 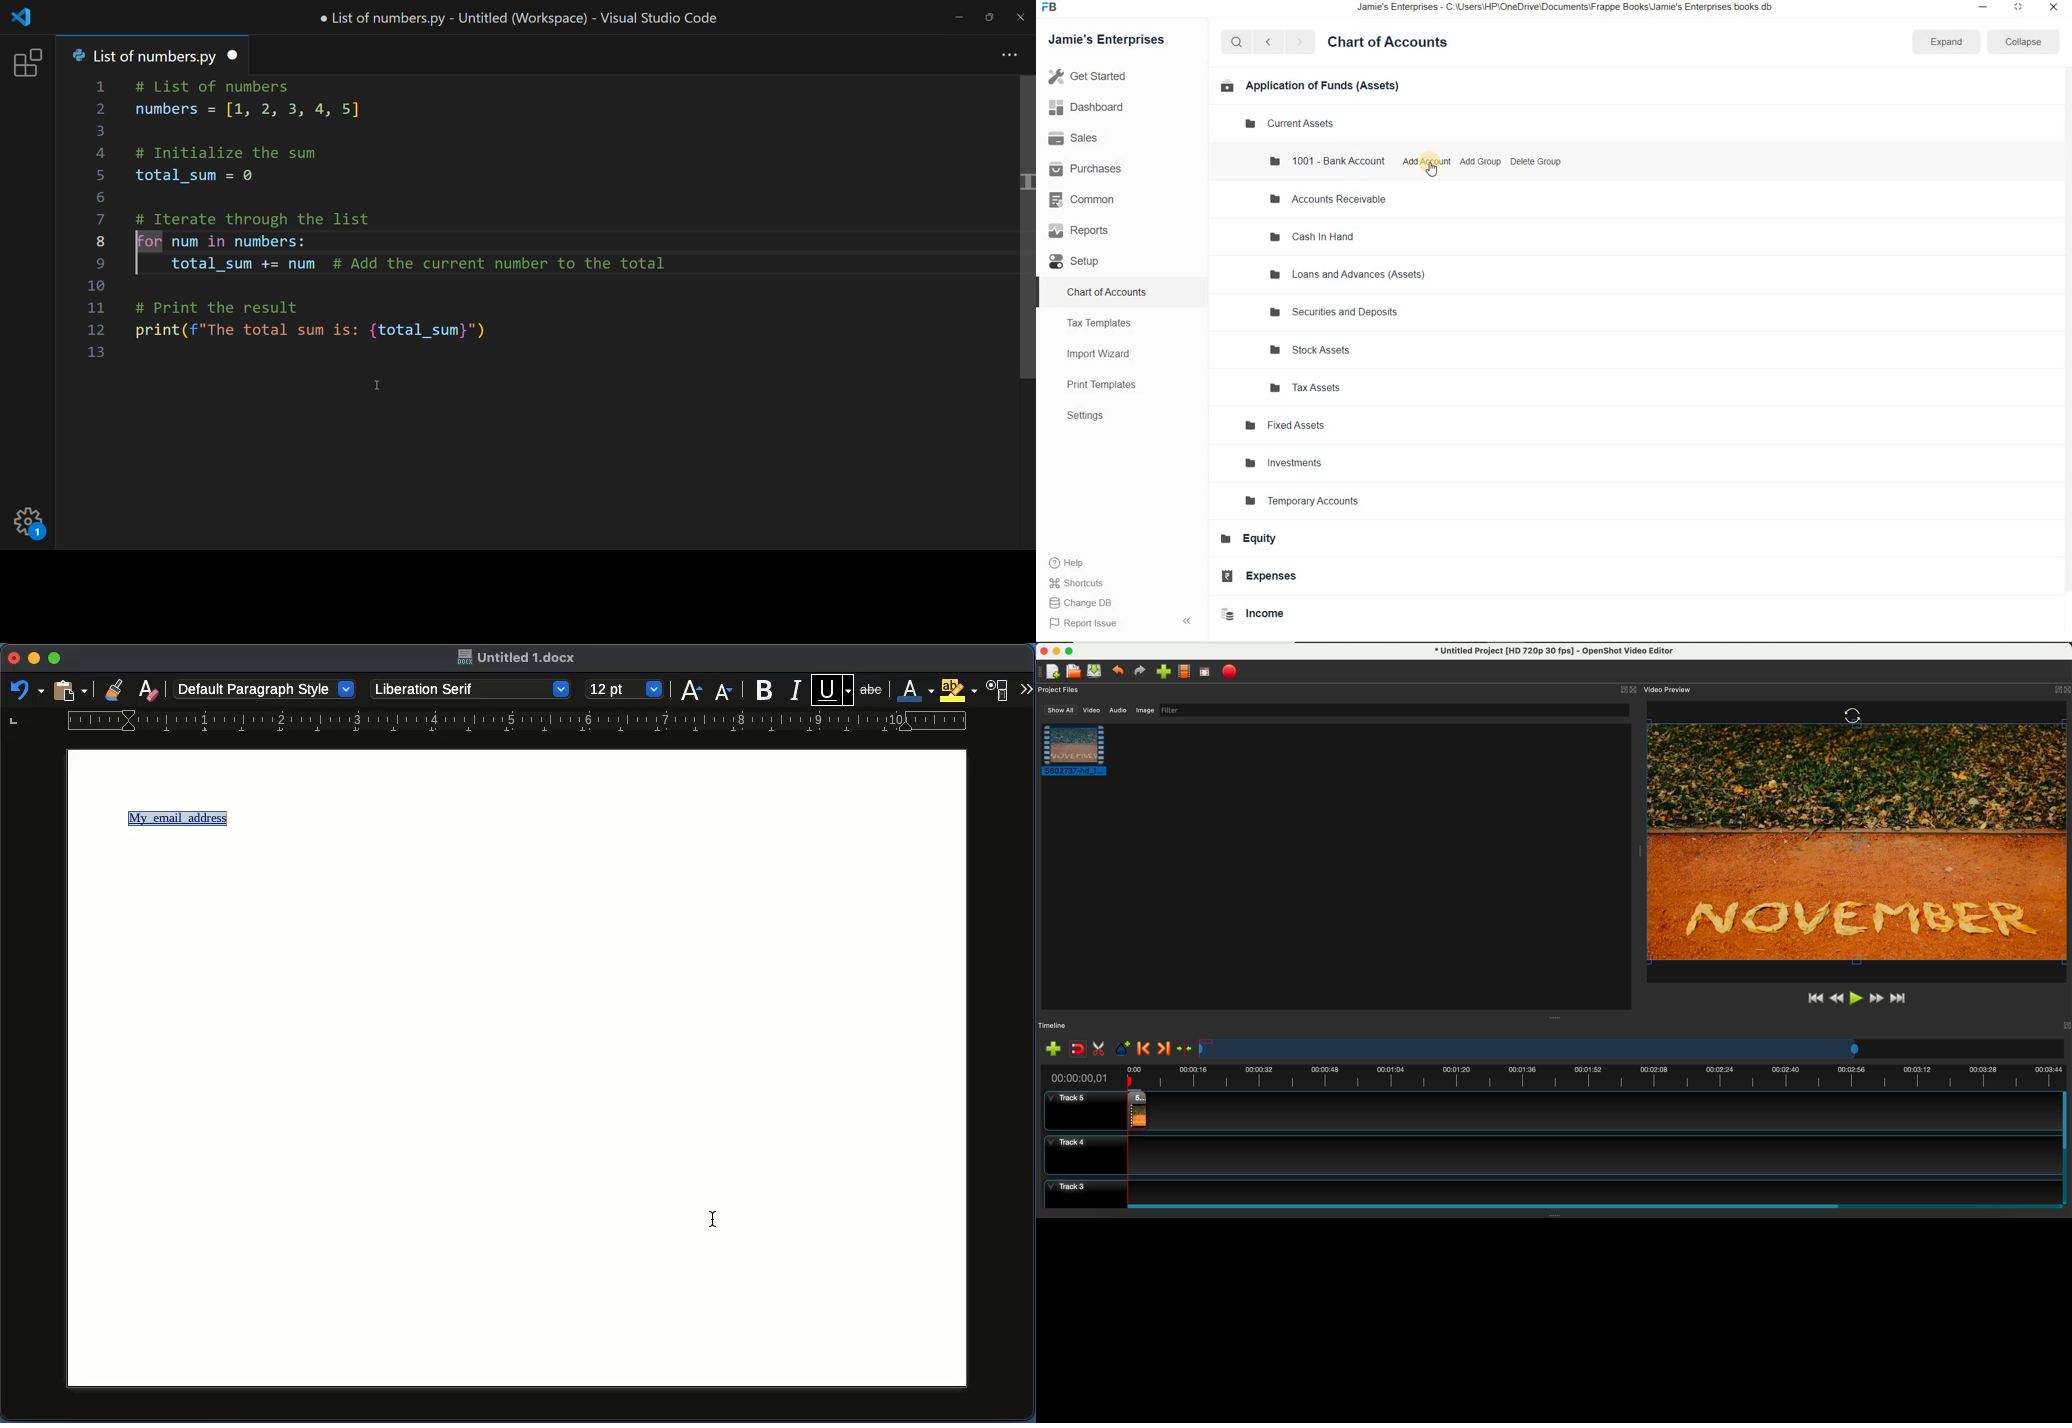 I want to click on Add Group, so click(x=1481, y=162).